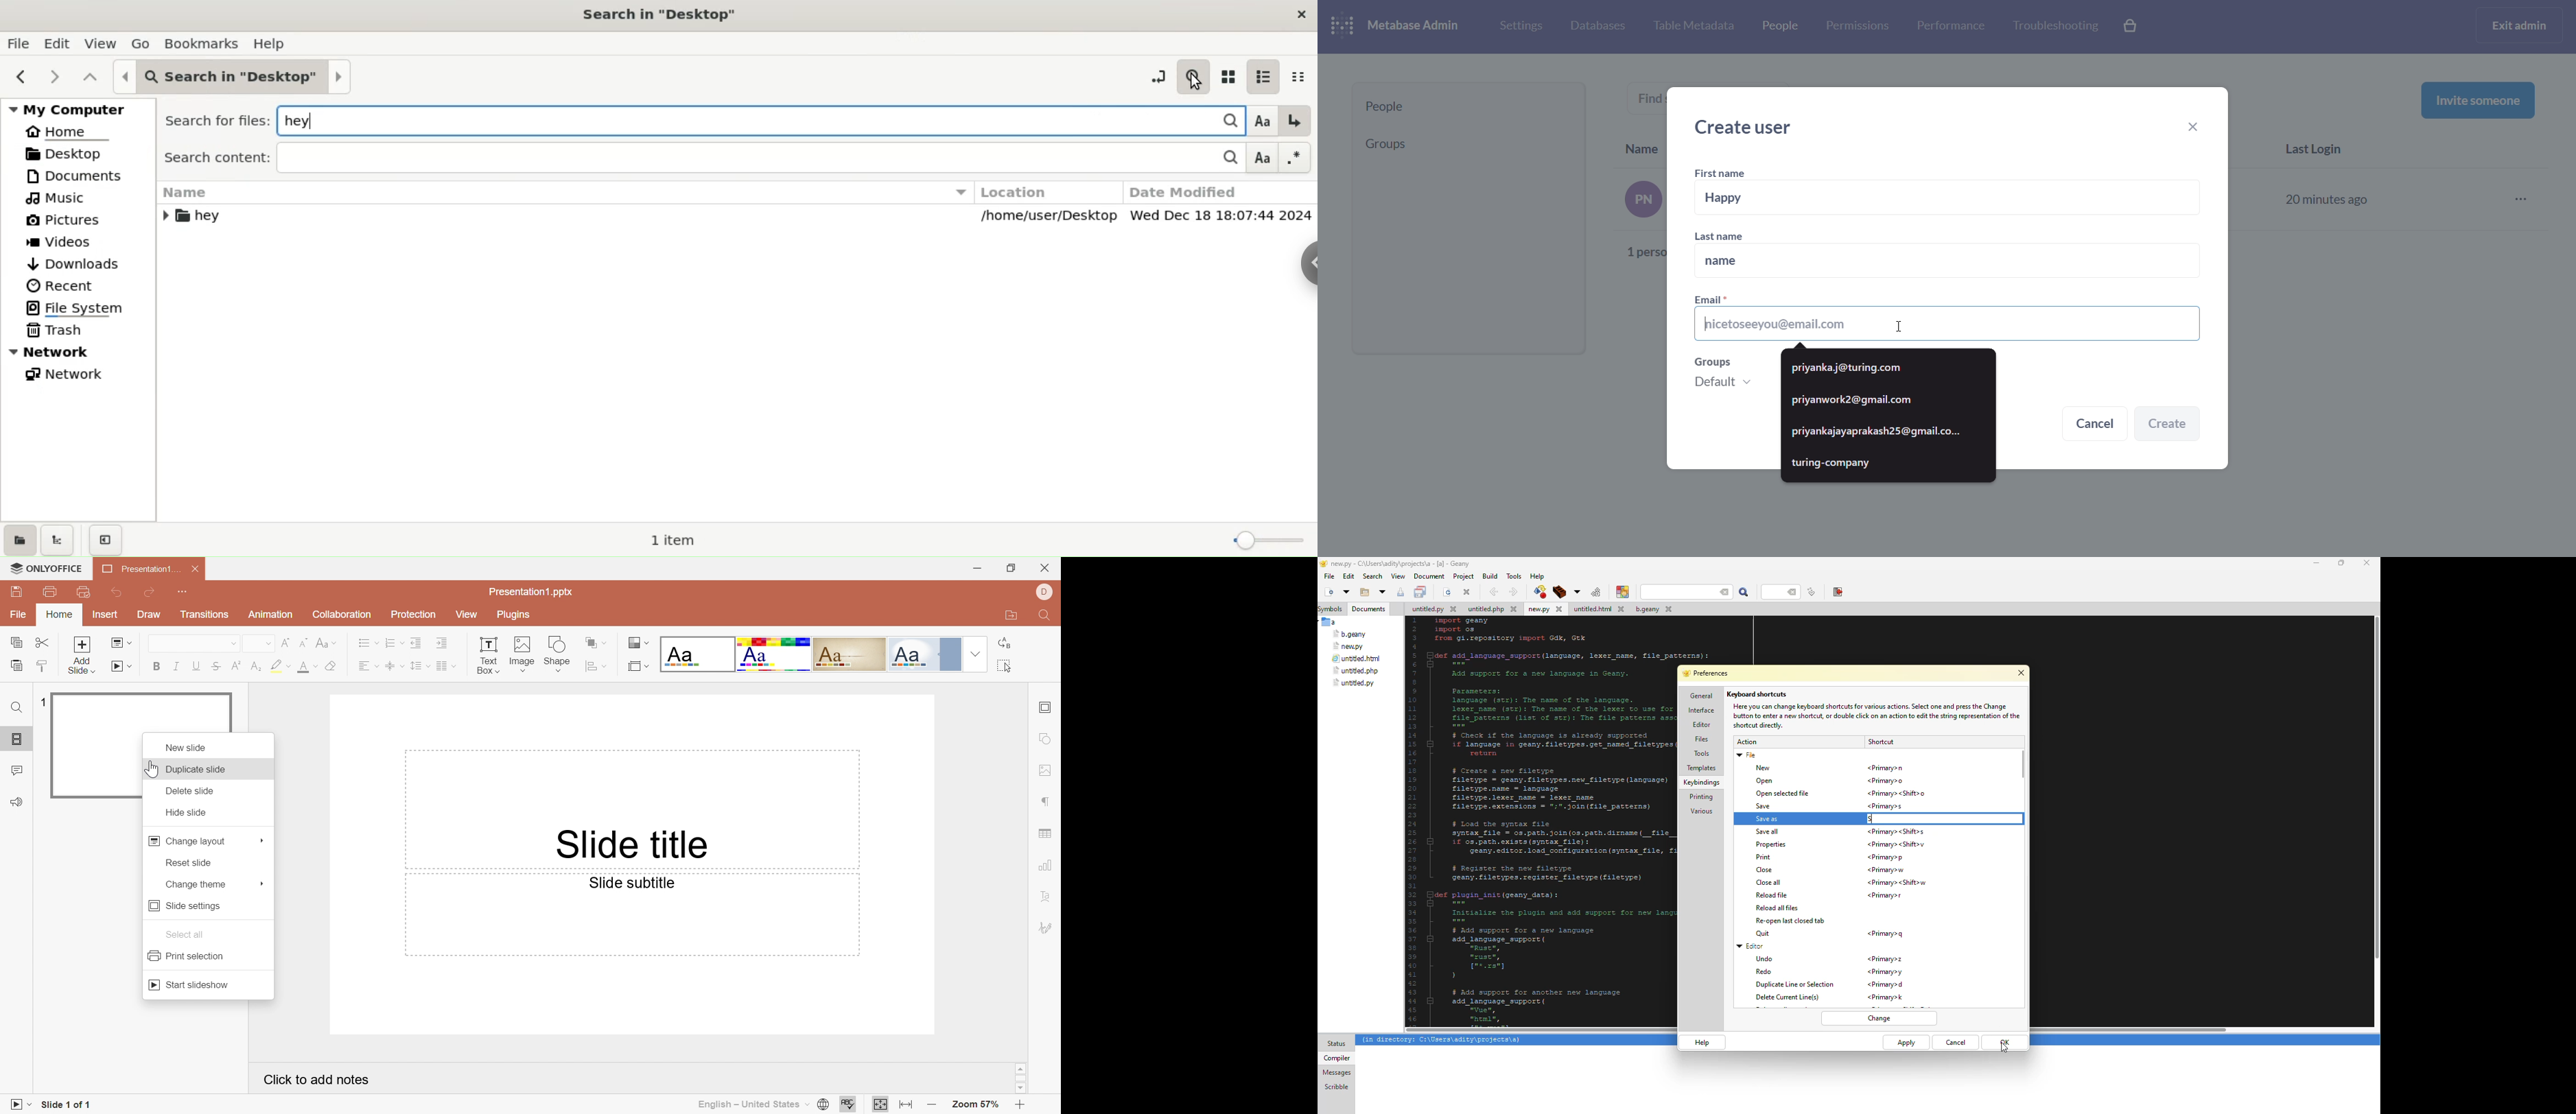  What do you see at coordinates (1651, 97) in the screenshot?
I see `text` at bounding box center [1651, 97].